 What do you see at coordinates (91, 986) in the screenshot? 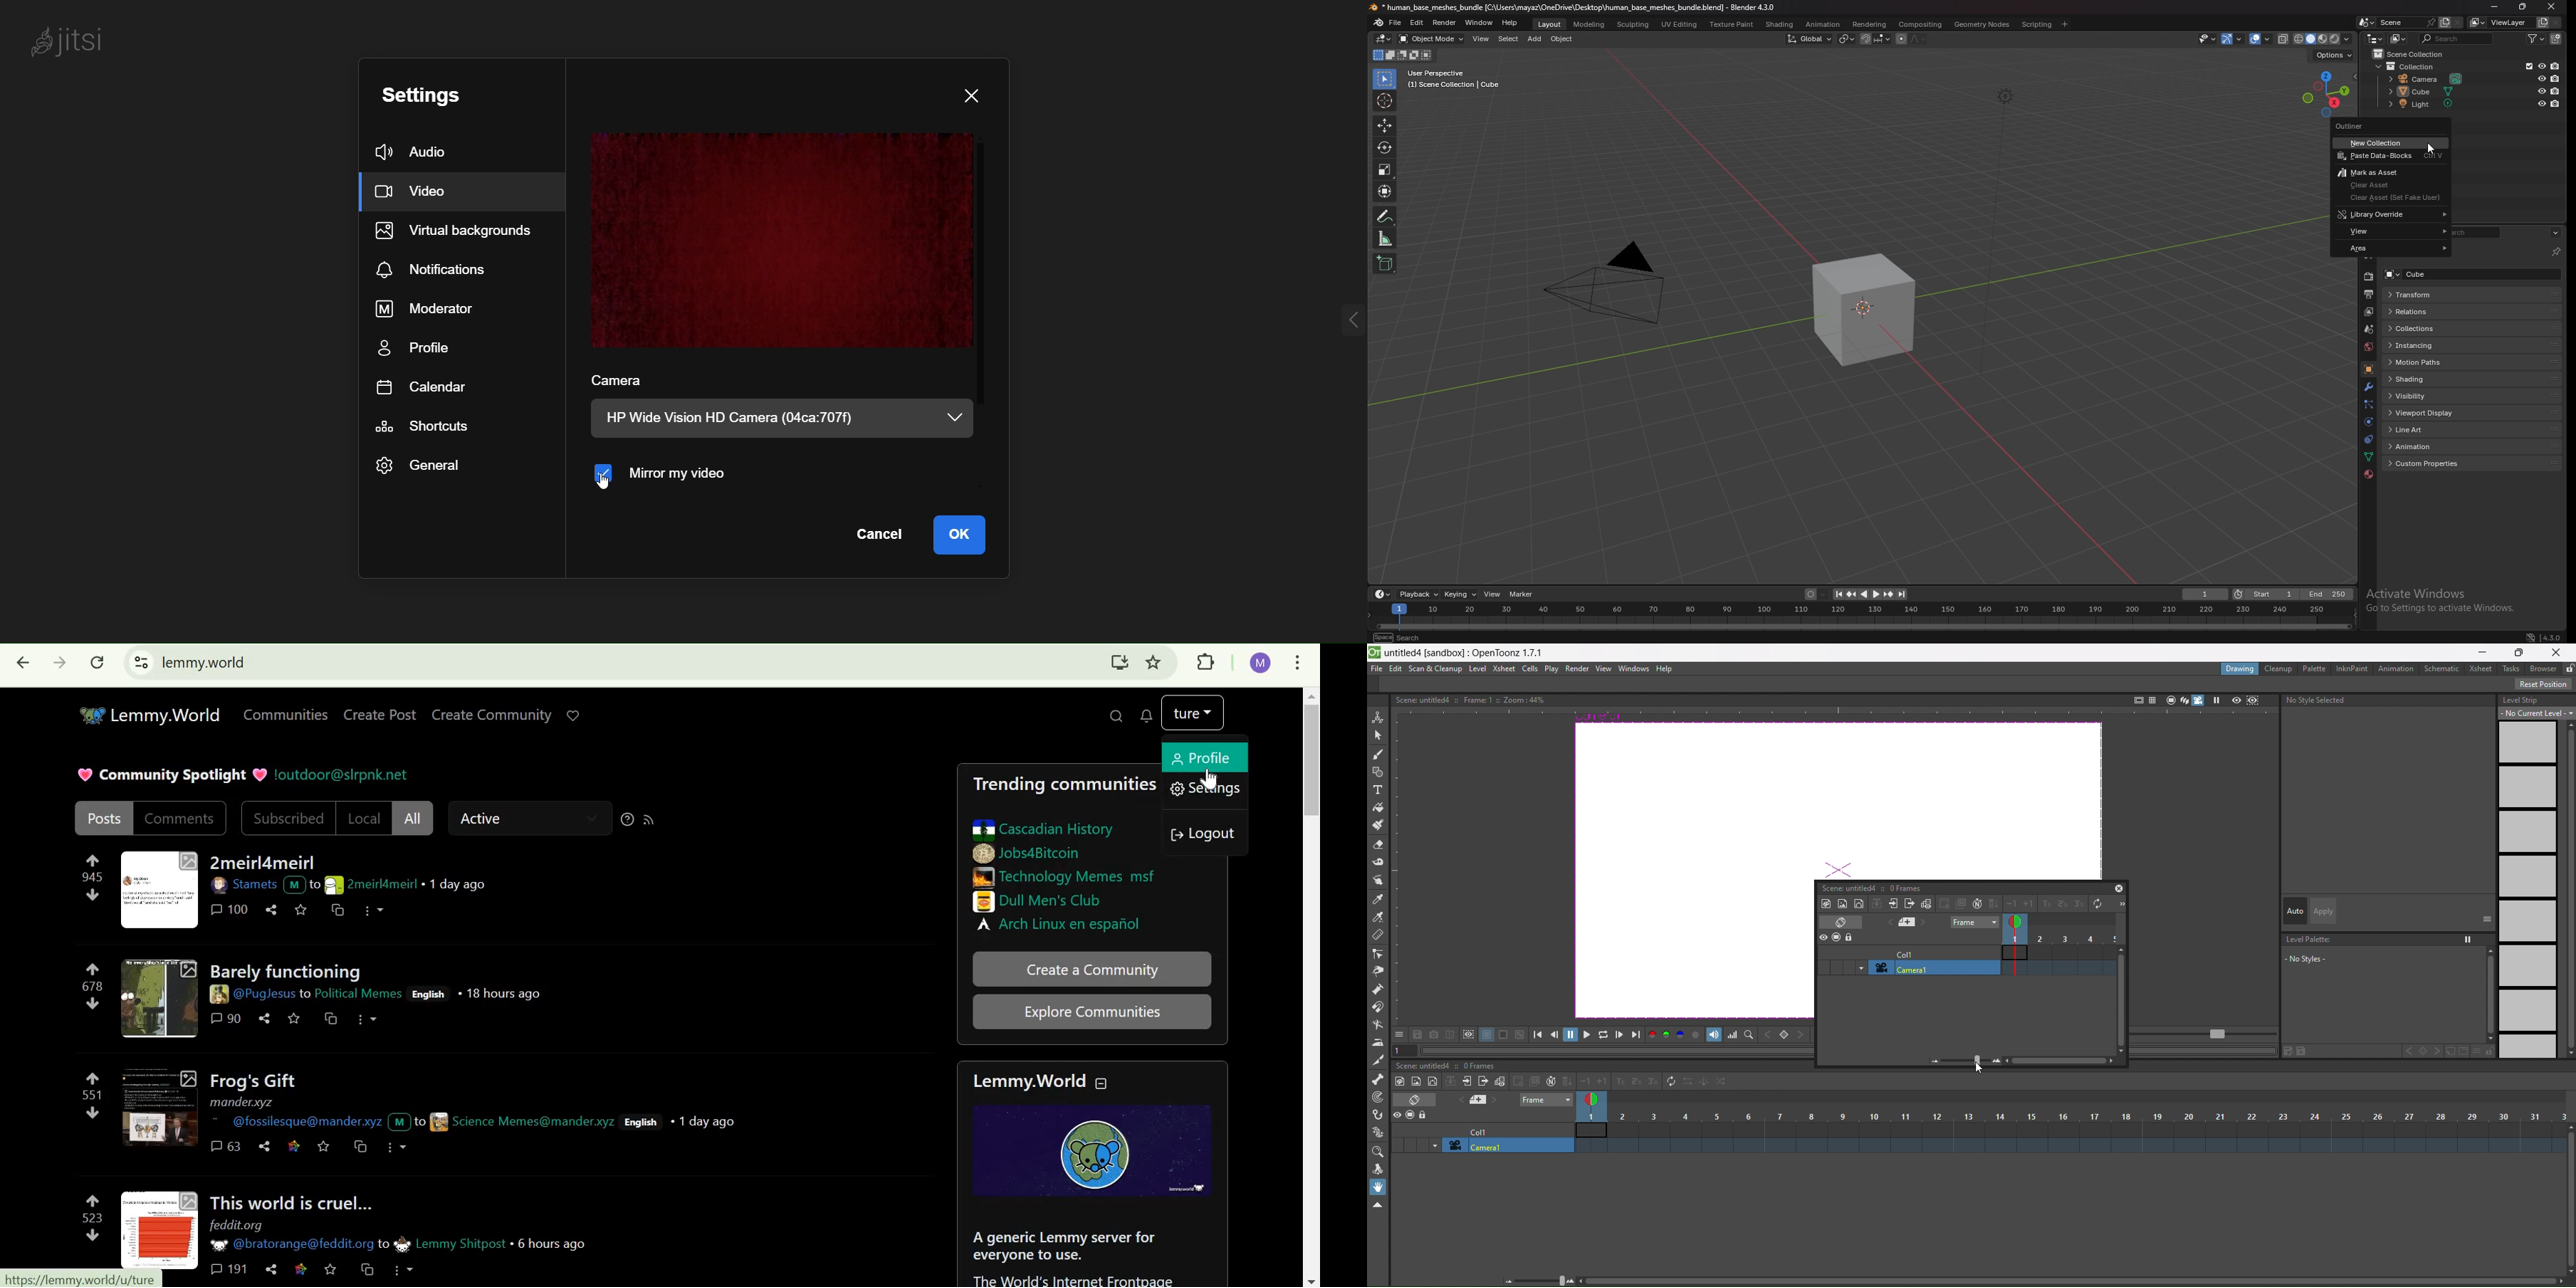
I see `678 points` at bounding box center [91, 986].